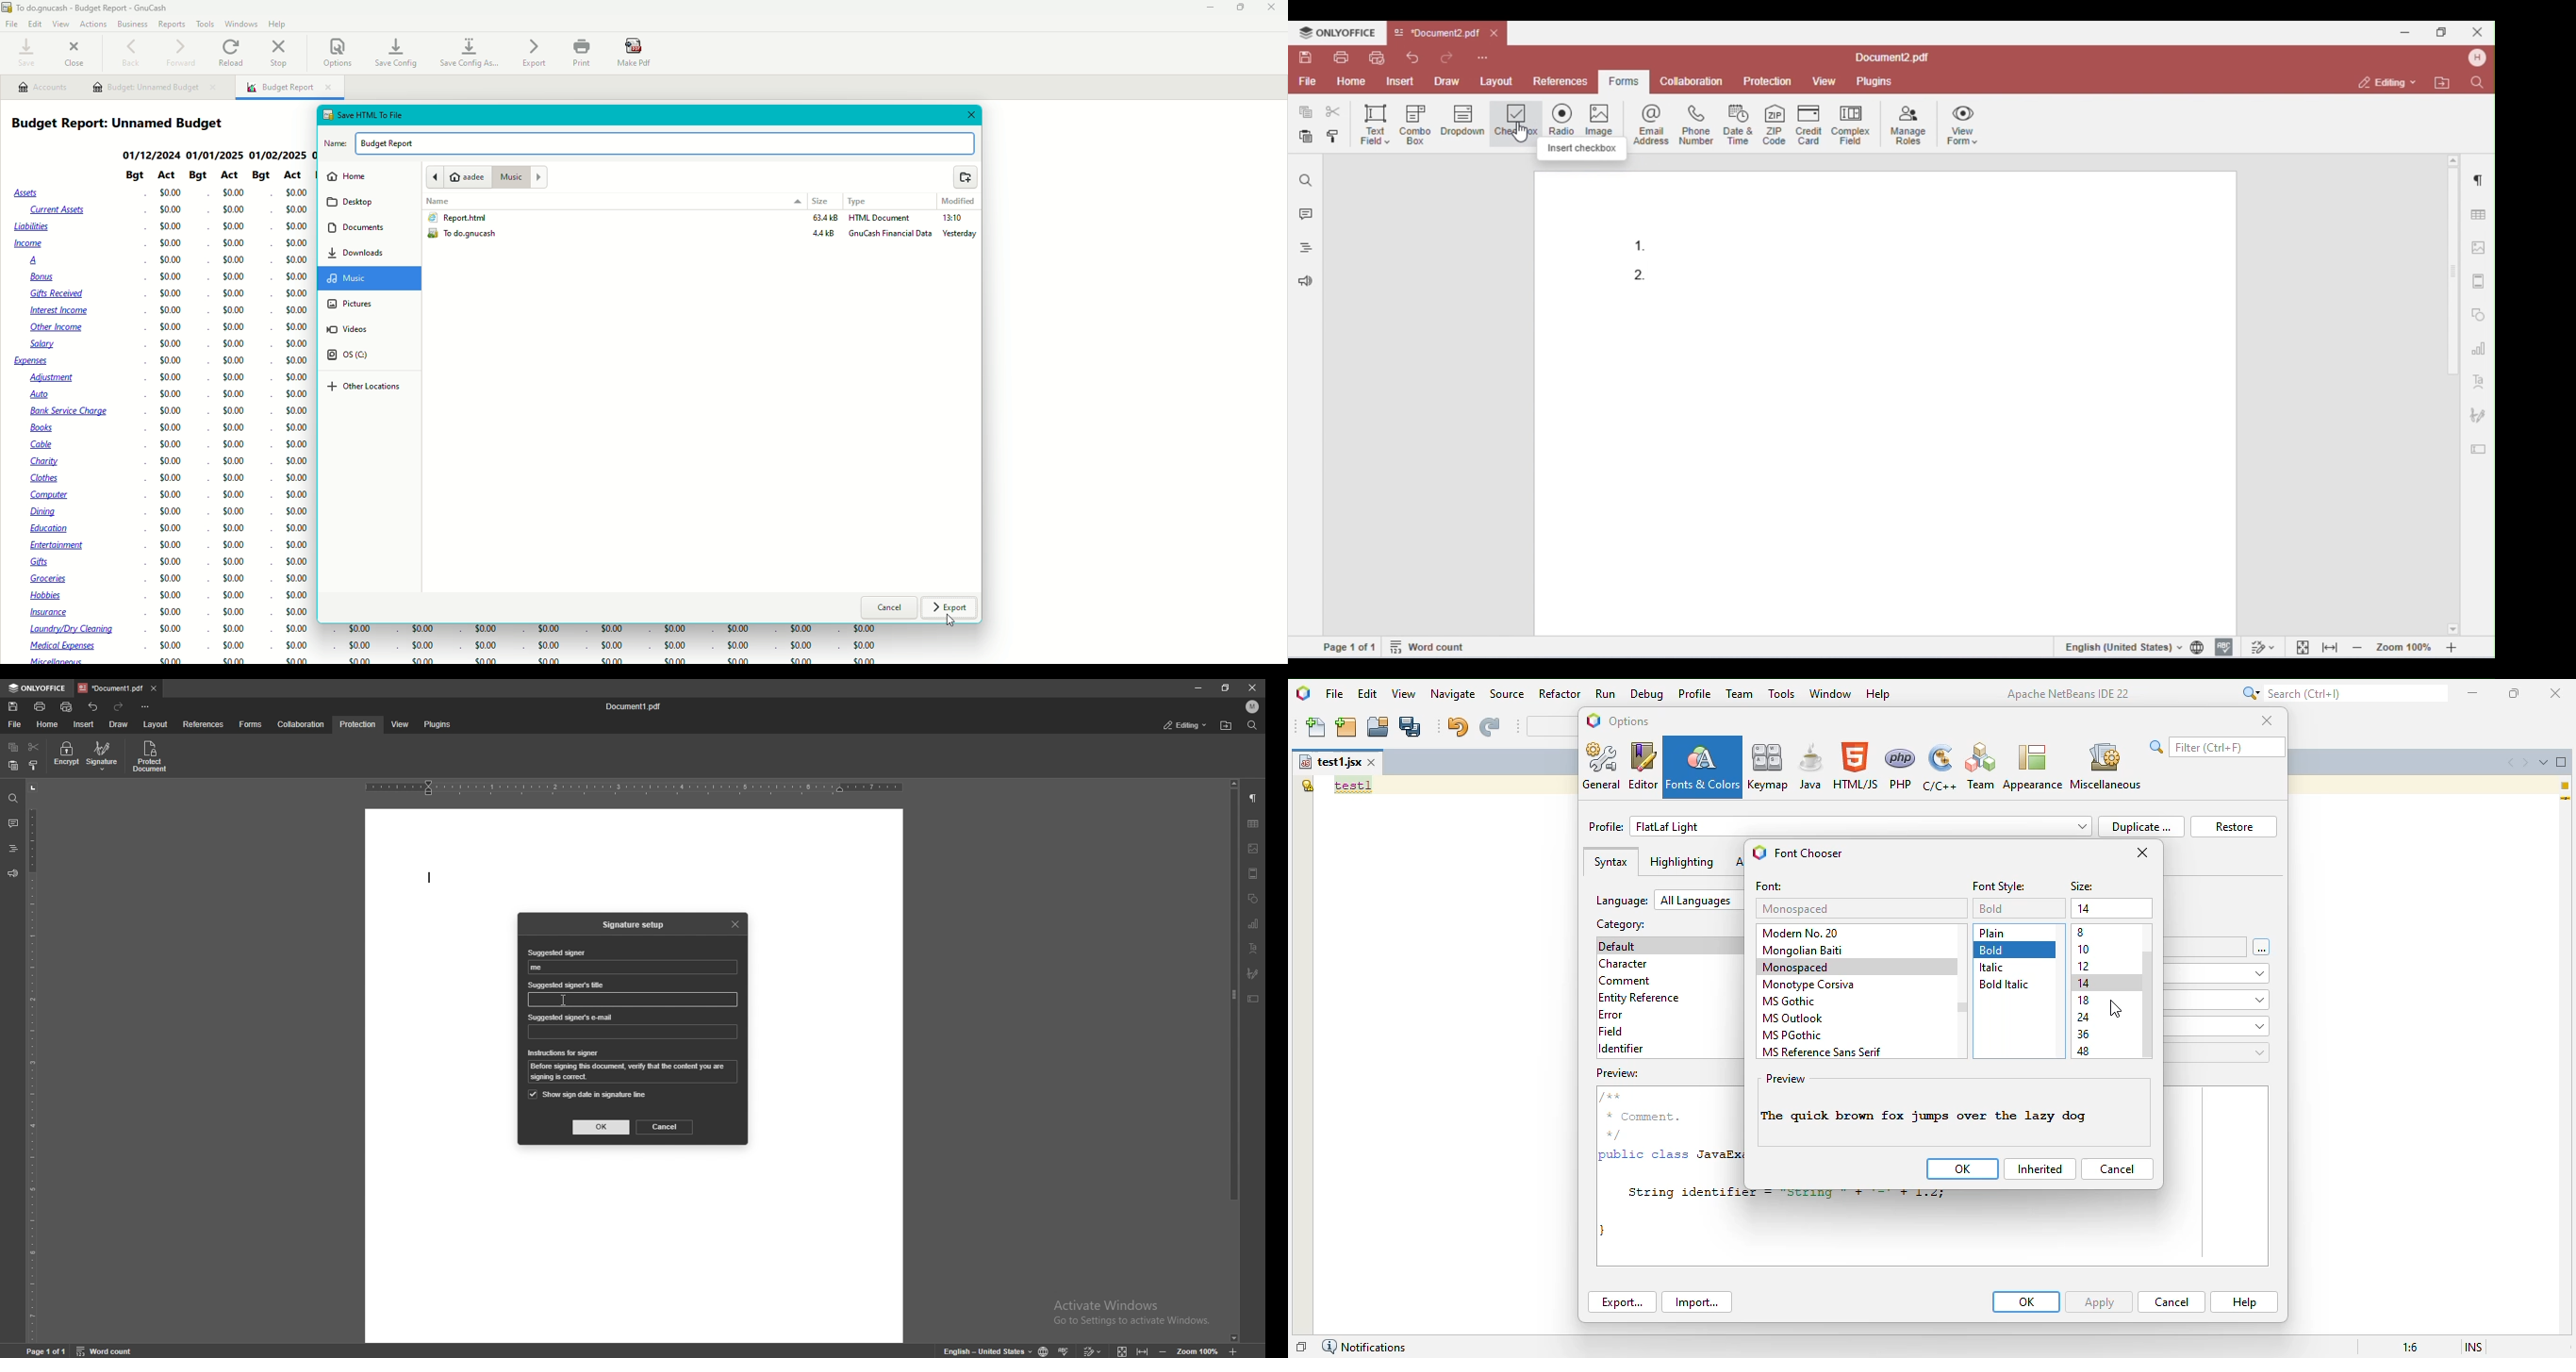 Image resolution: width=2576 pixels, height=1372 pixels. Describe the element at coordinates (1254, 924) in the screenshot. I see `chart` at that location.